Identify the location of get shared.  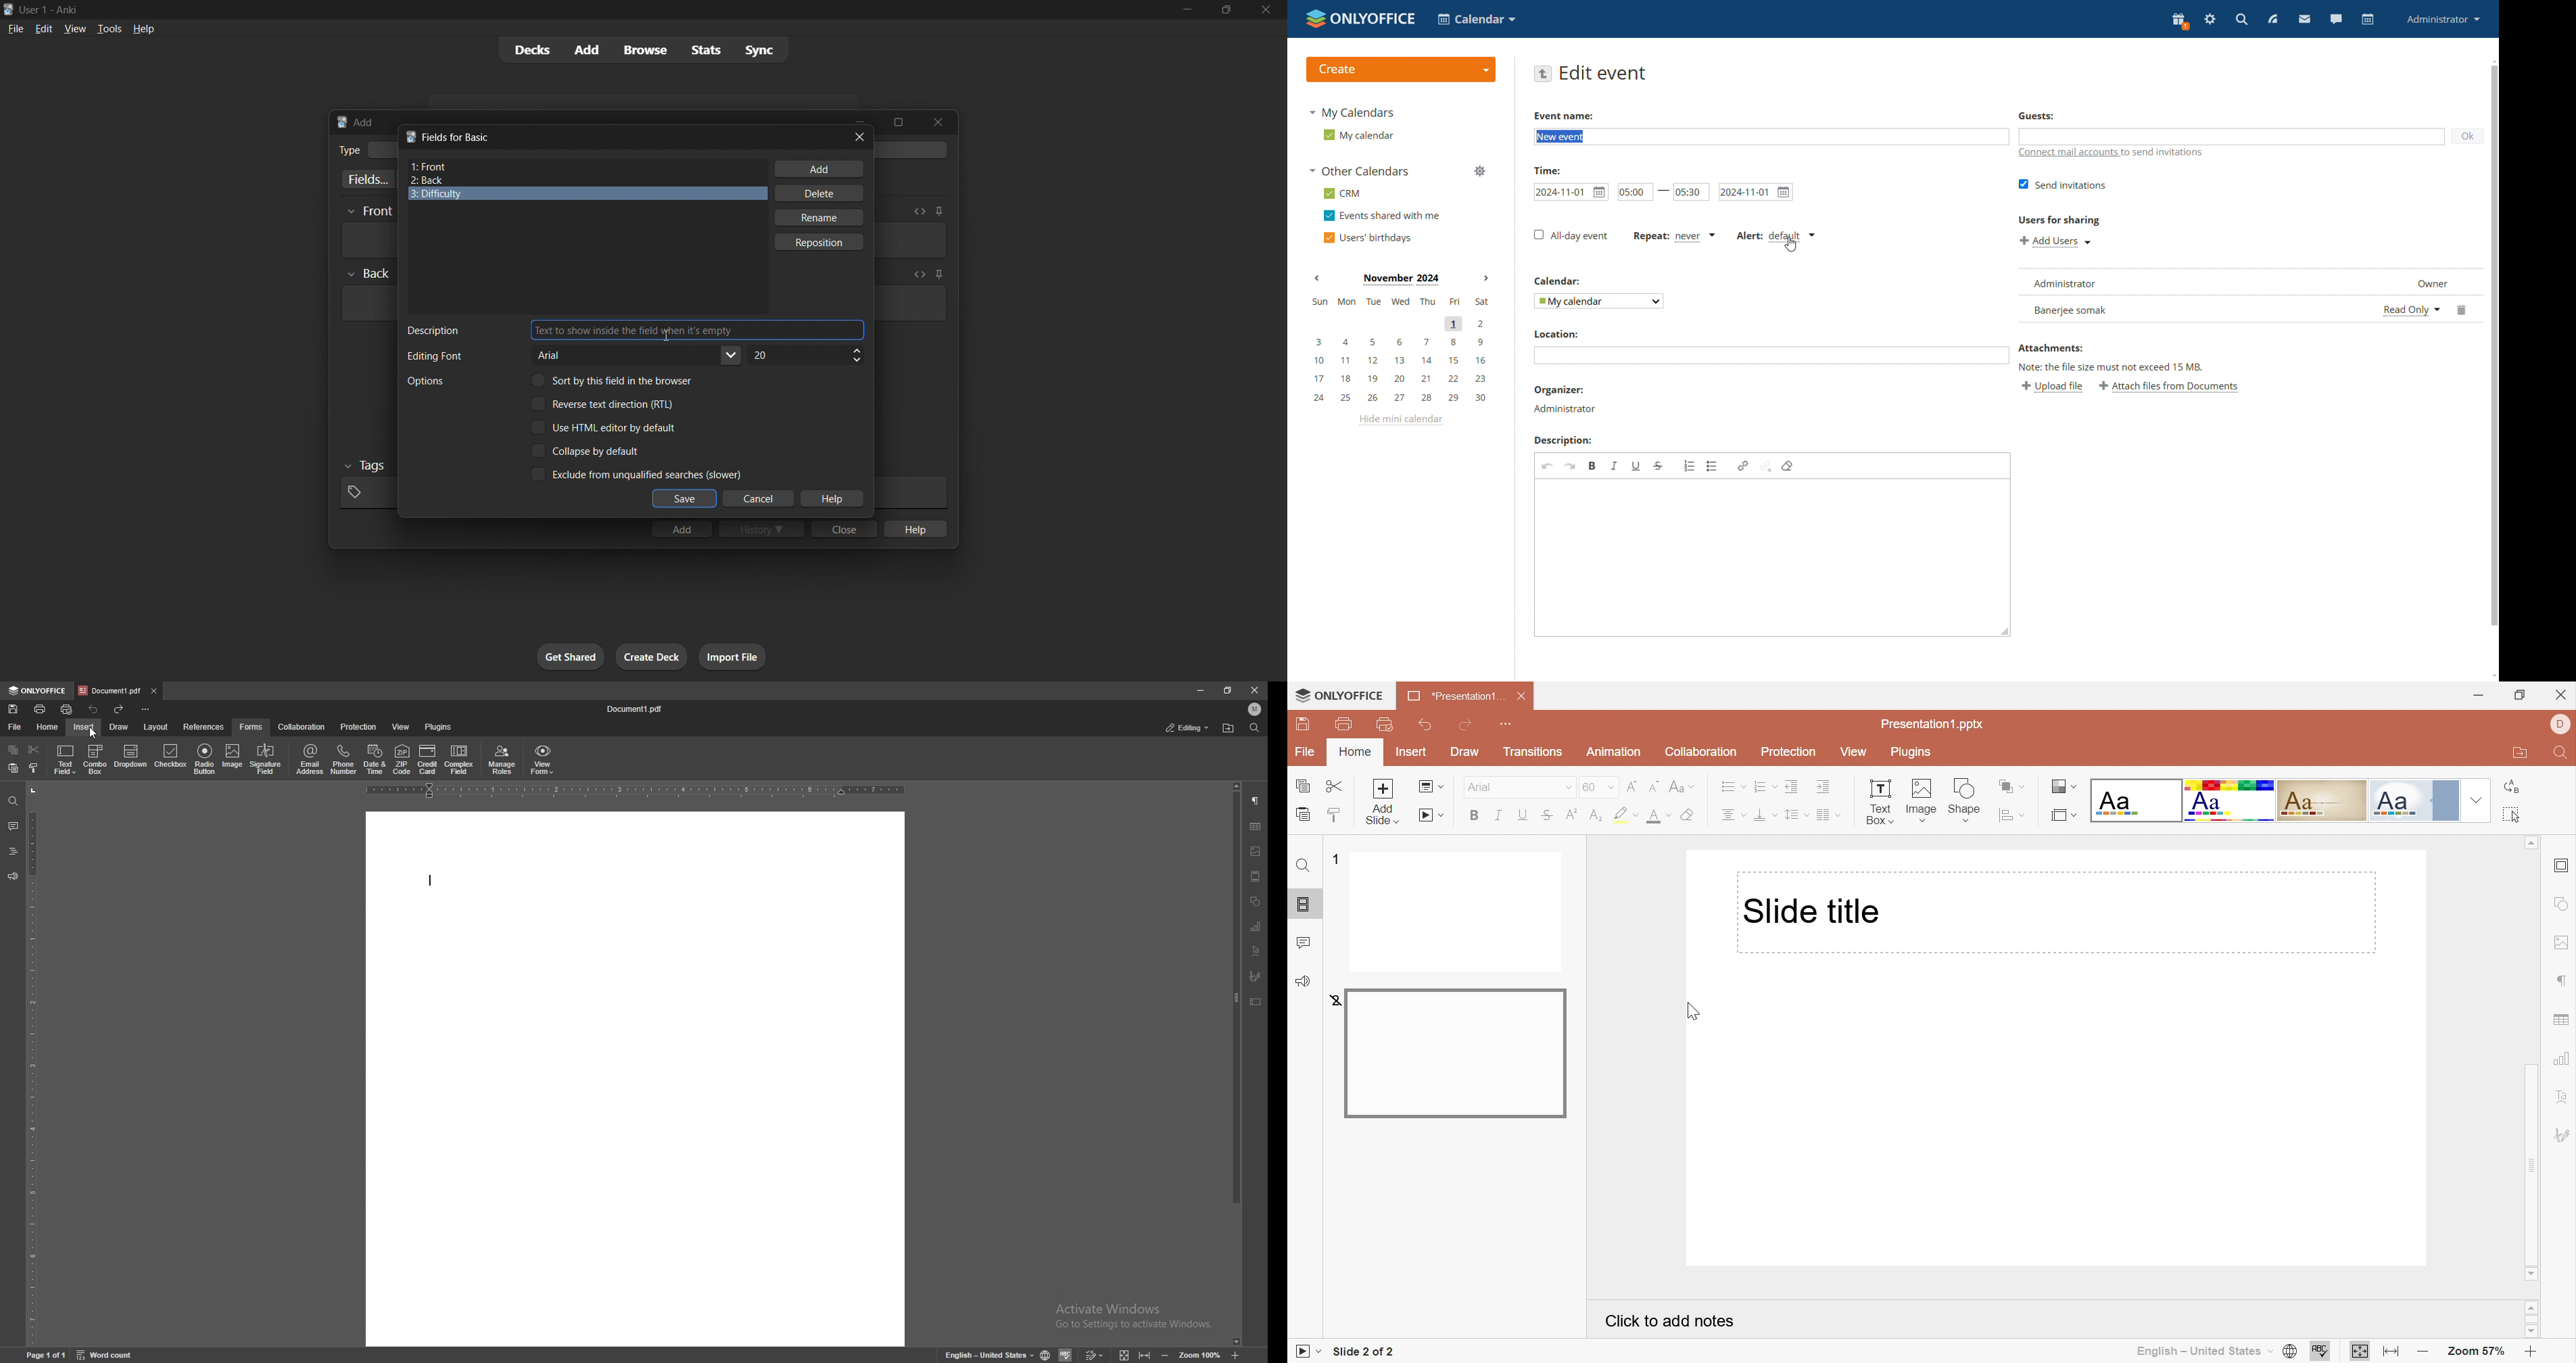
(571, 657).